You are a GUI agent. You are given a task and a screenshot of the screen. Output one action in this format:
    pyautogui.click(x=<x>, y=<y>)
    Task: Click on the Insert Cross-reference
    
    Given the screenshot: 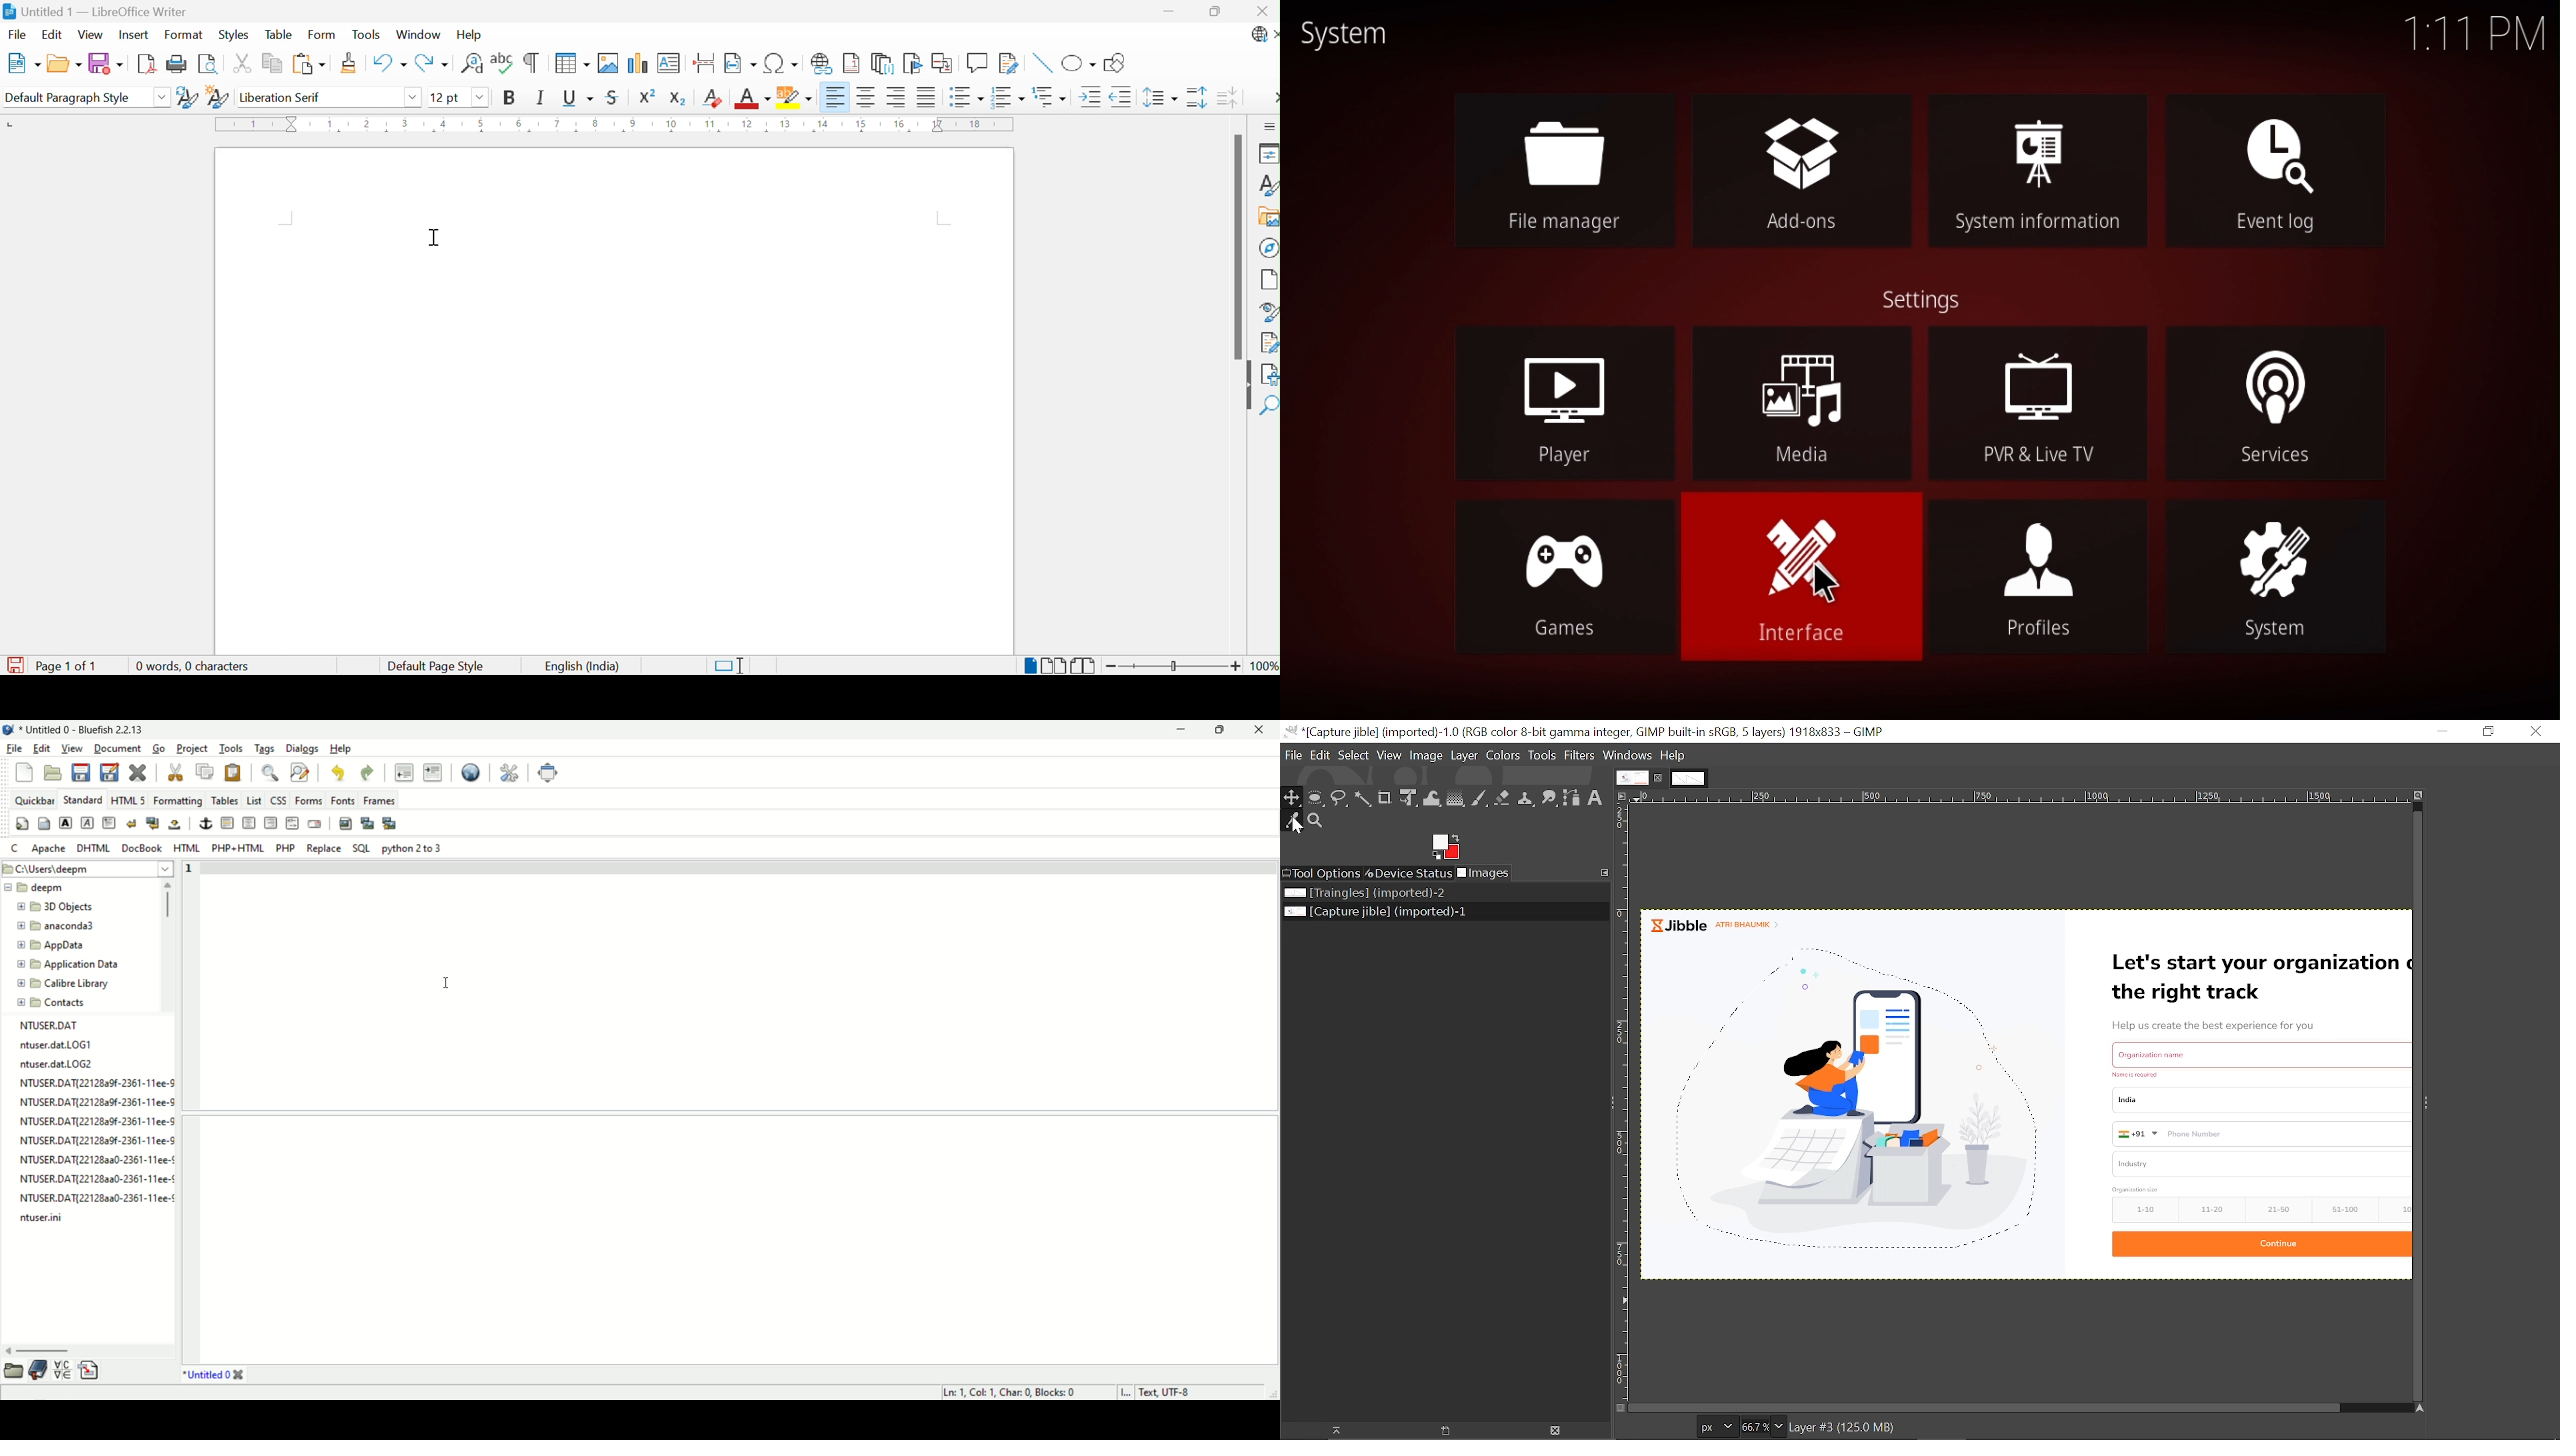 What is the action you would take?
    pyautogui.click(x=944, y=63)
    